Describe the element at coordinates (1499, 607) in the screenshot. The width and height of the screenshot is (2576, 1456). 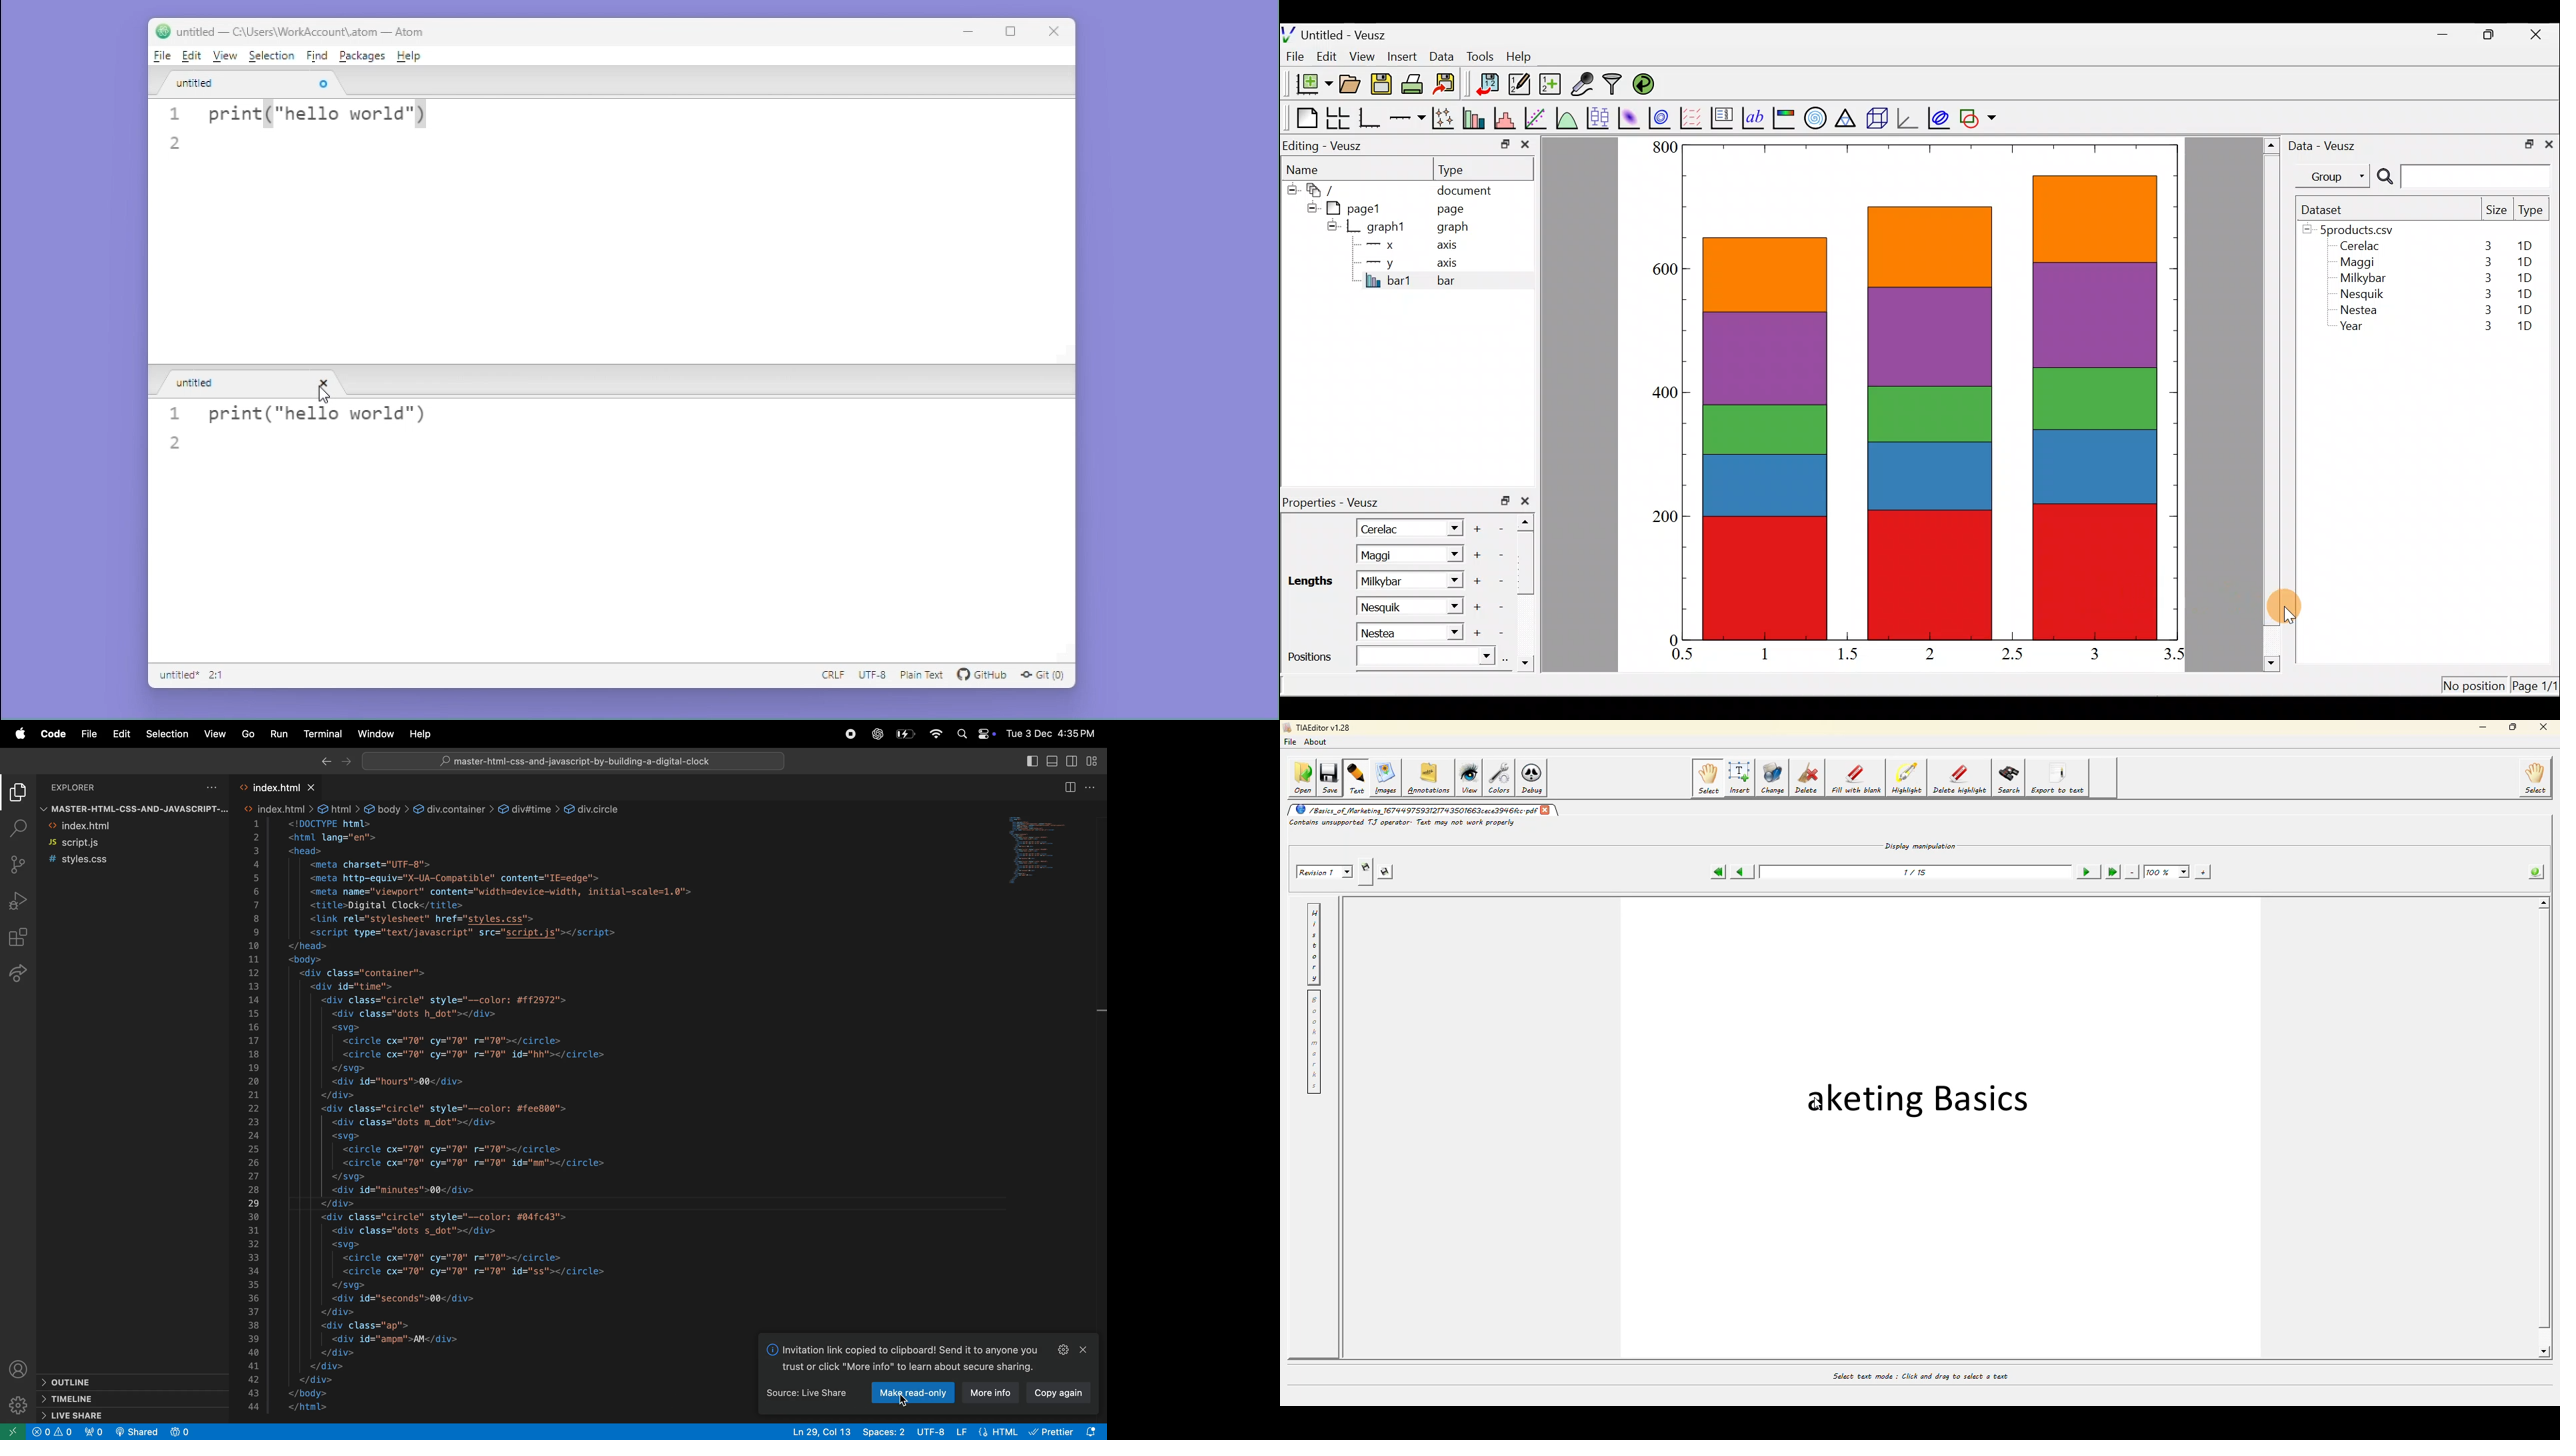
I see `Remove item` at that location.